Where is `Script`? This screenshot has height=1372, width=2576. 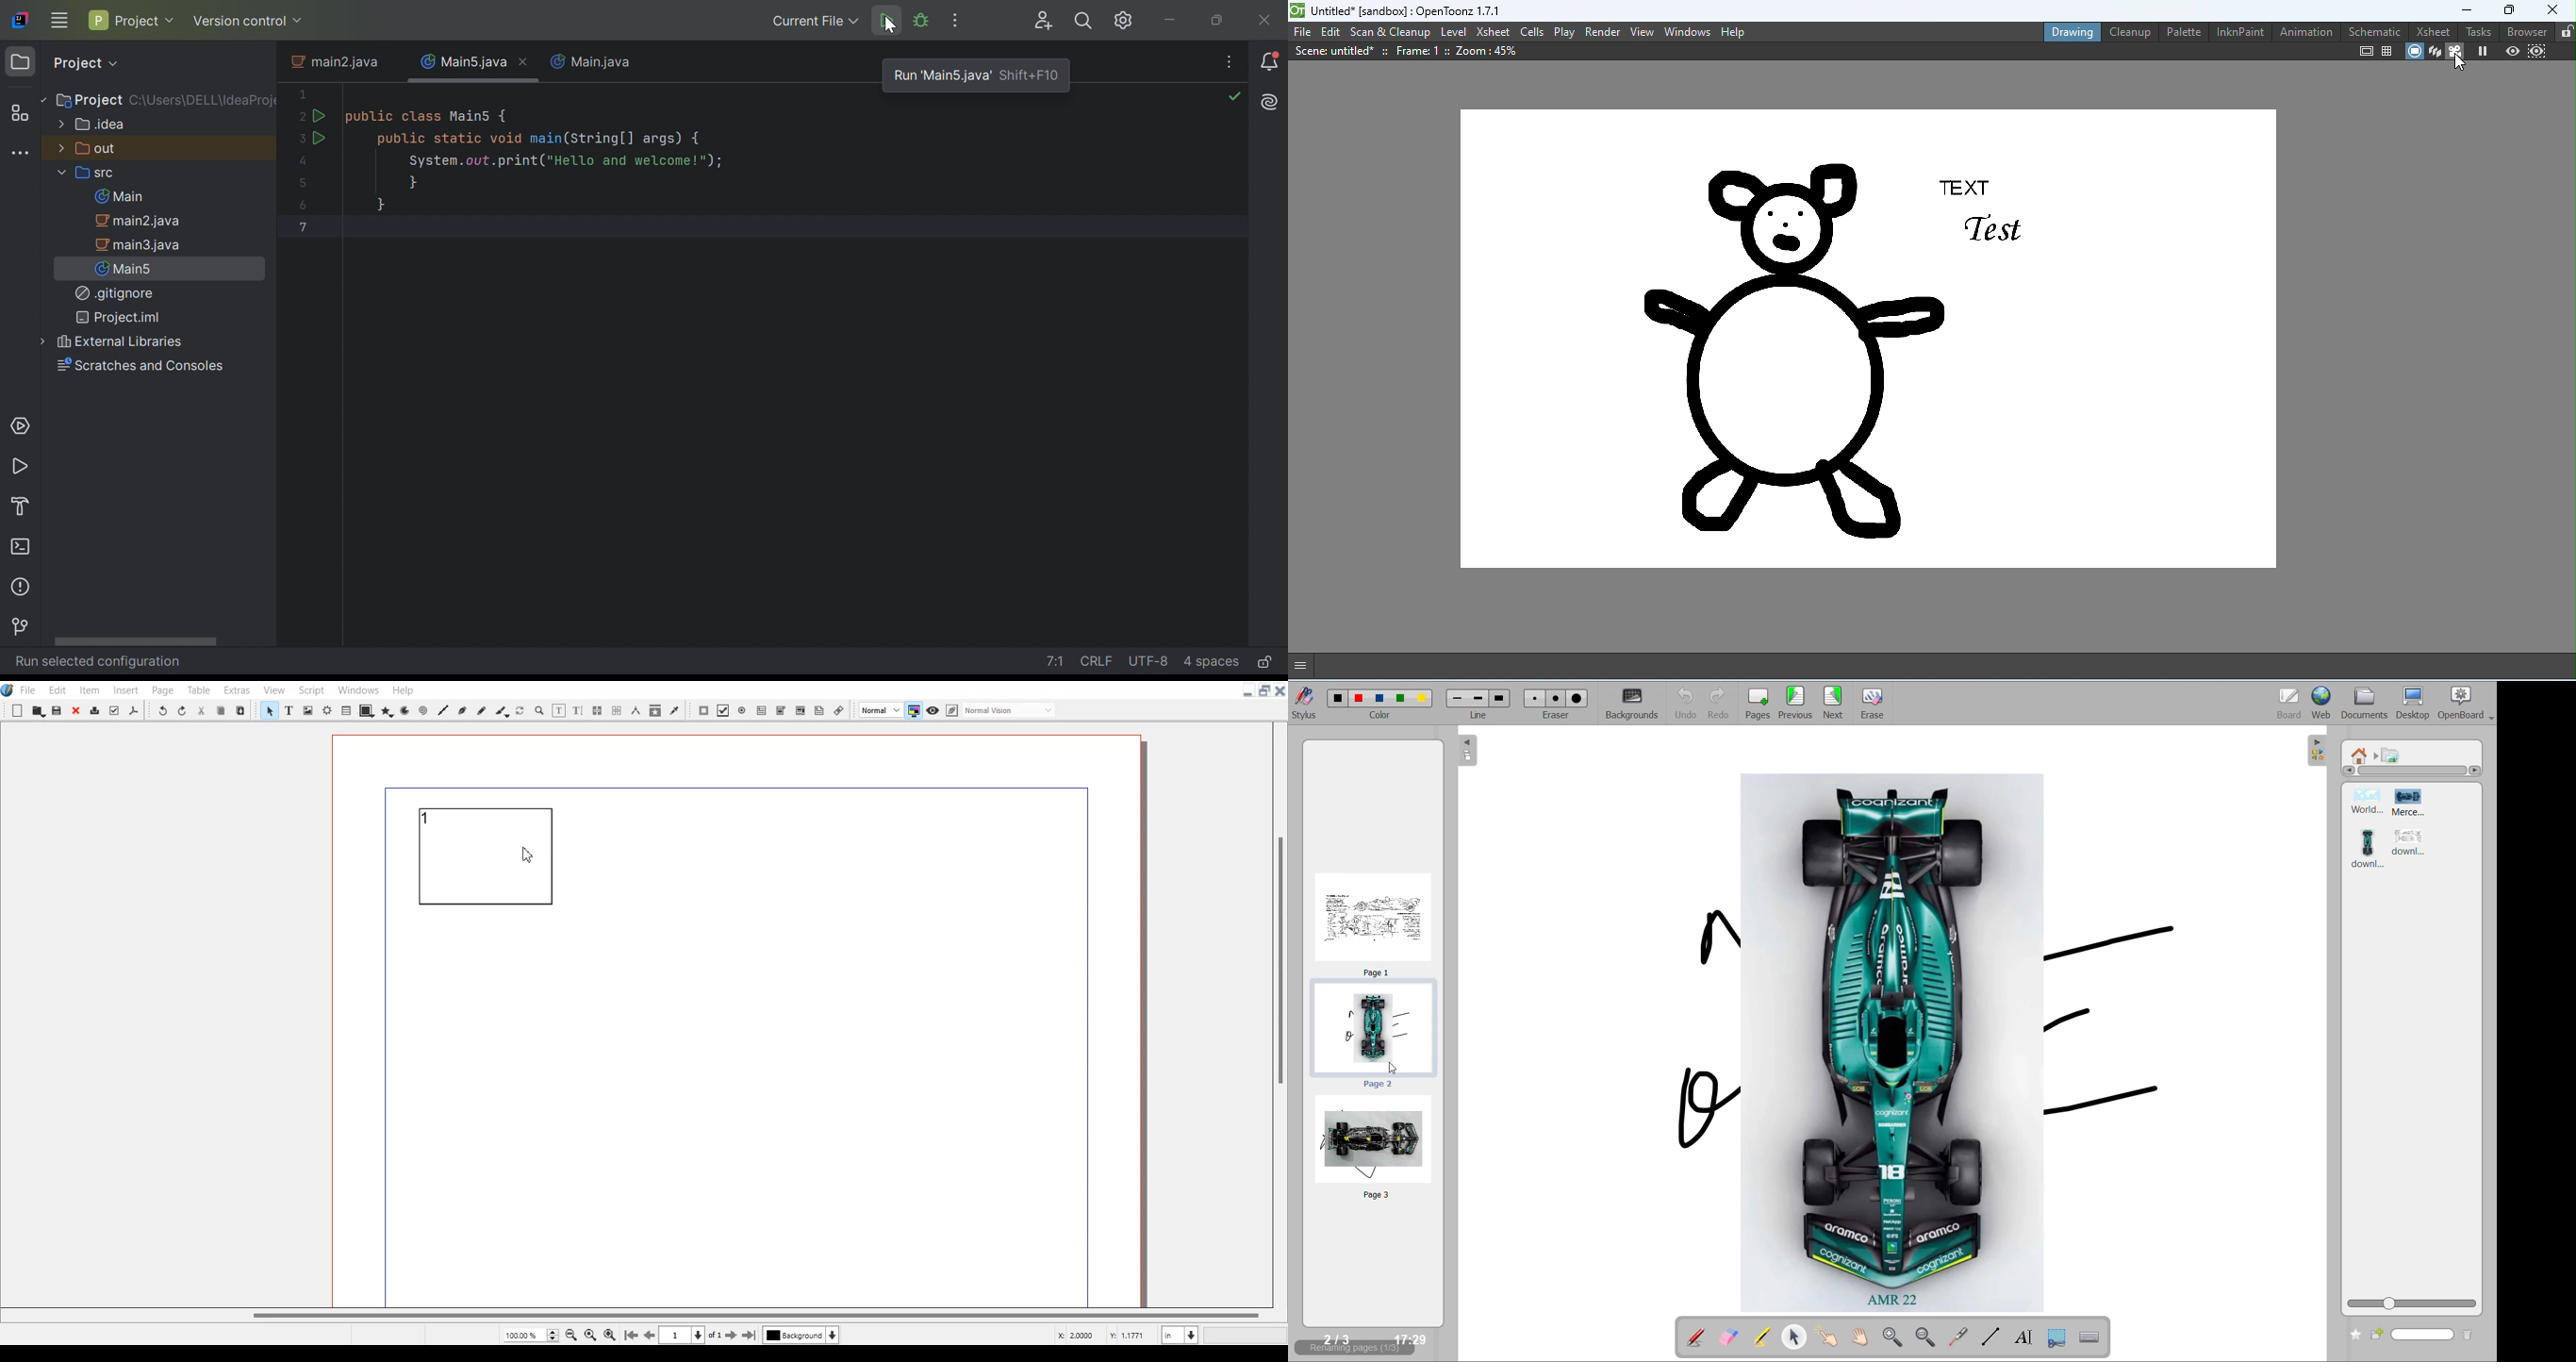 Script is located at coordinates (310, 689).